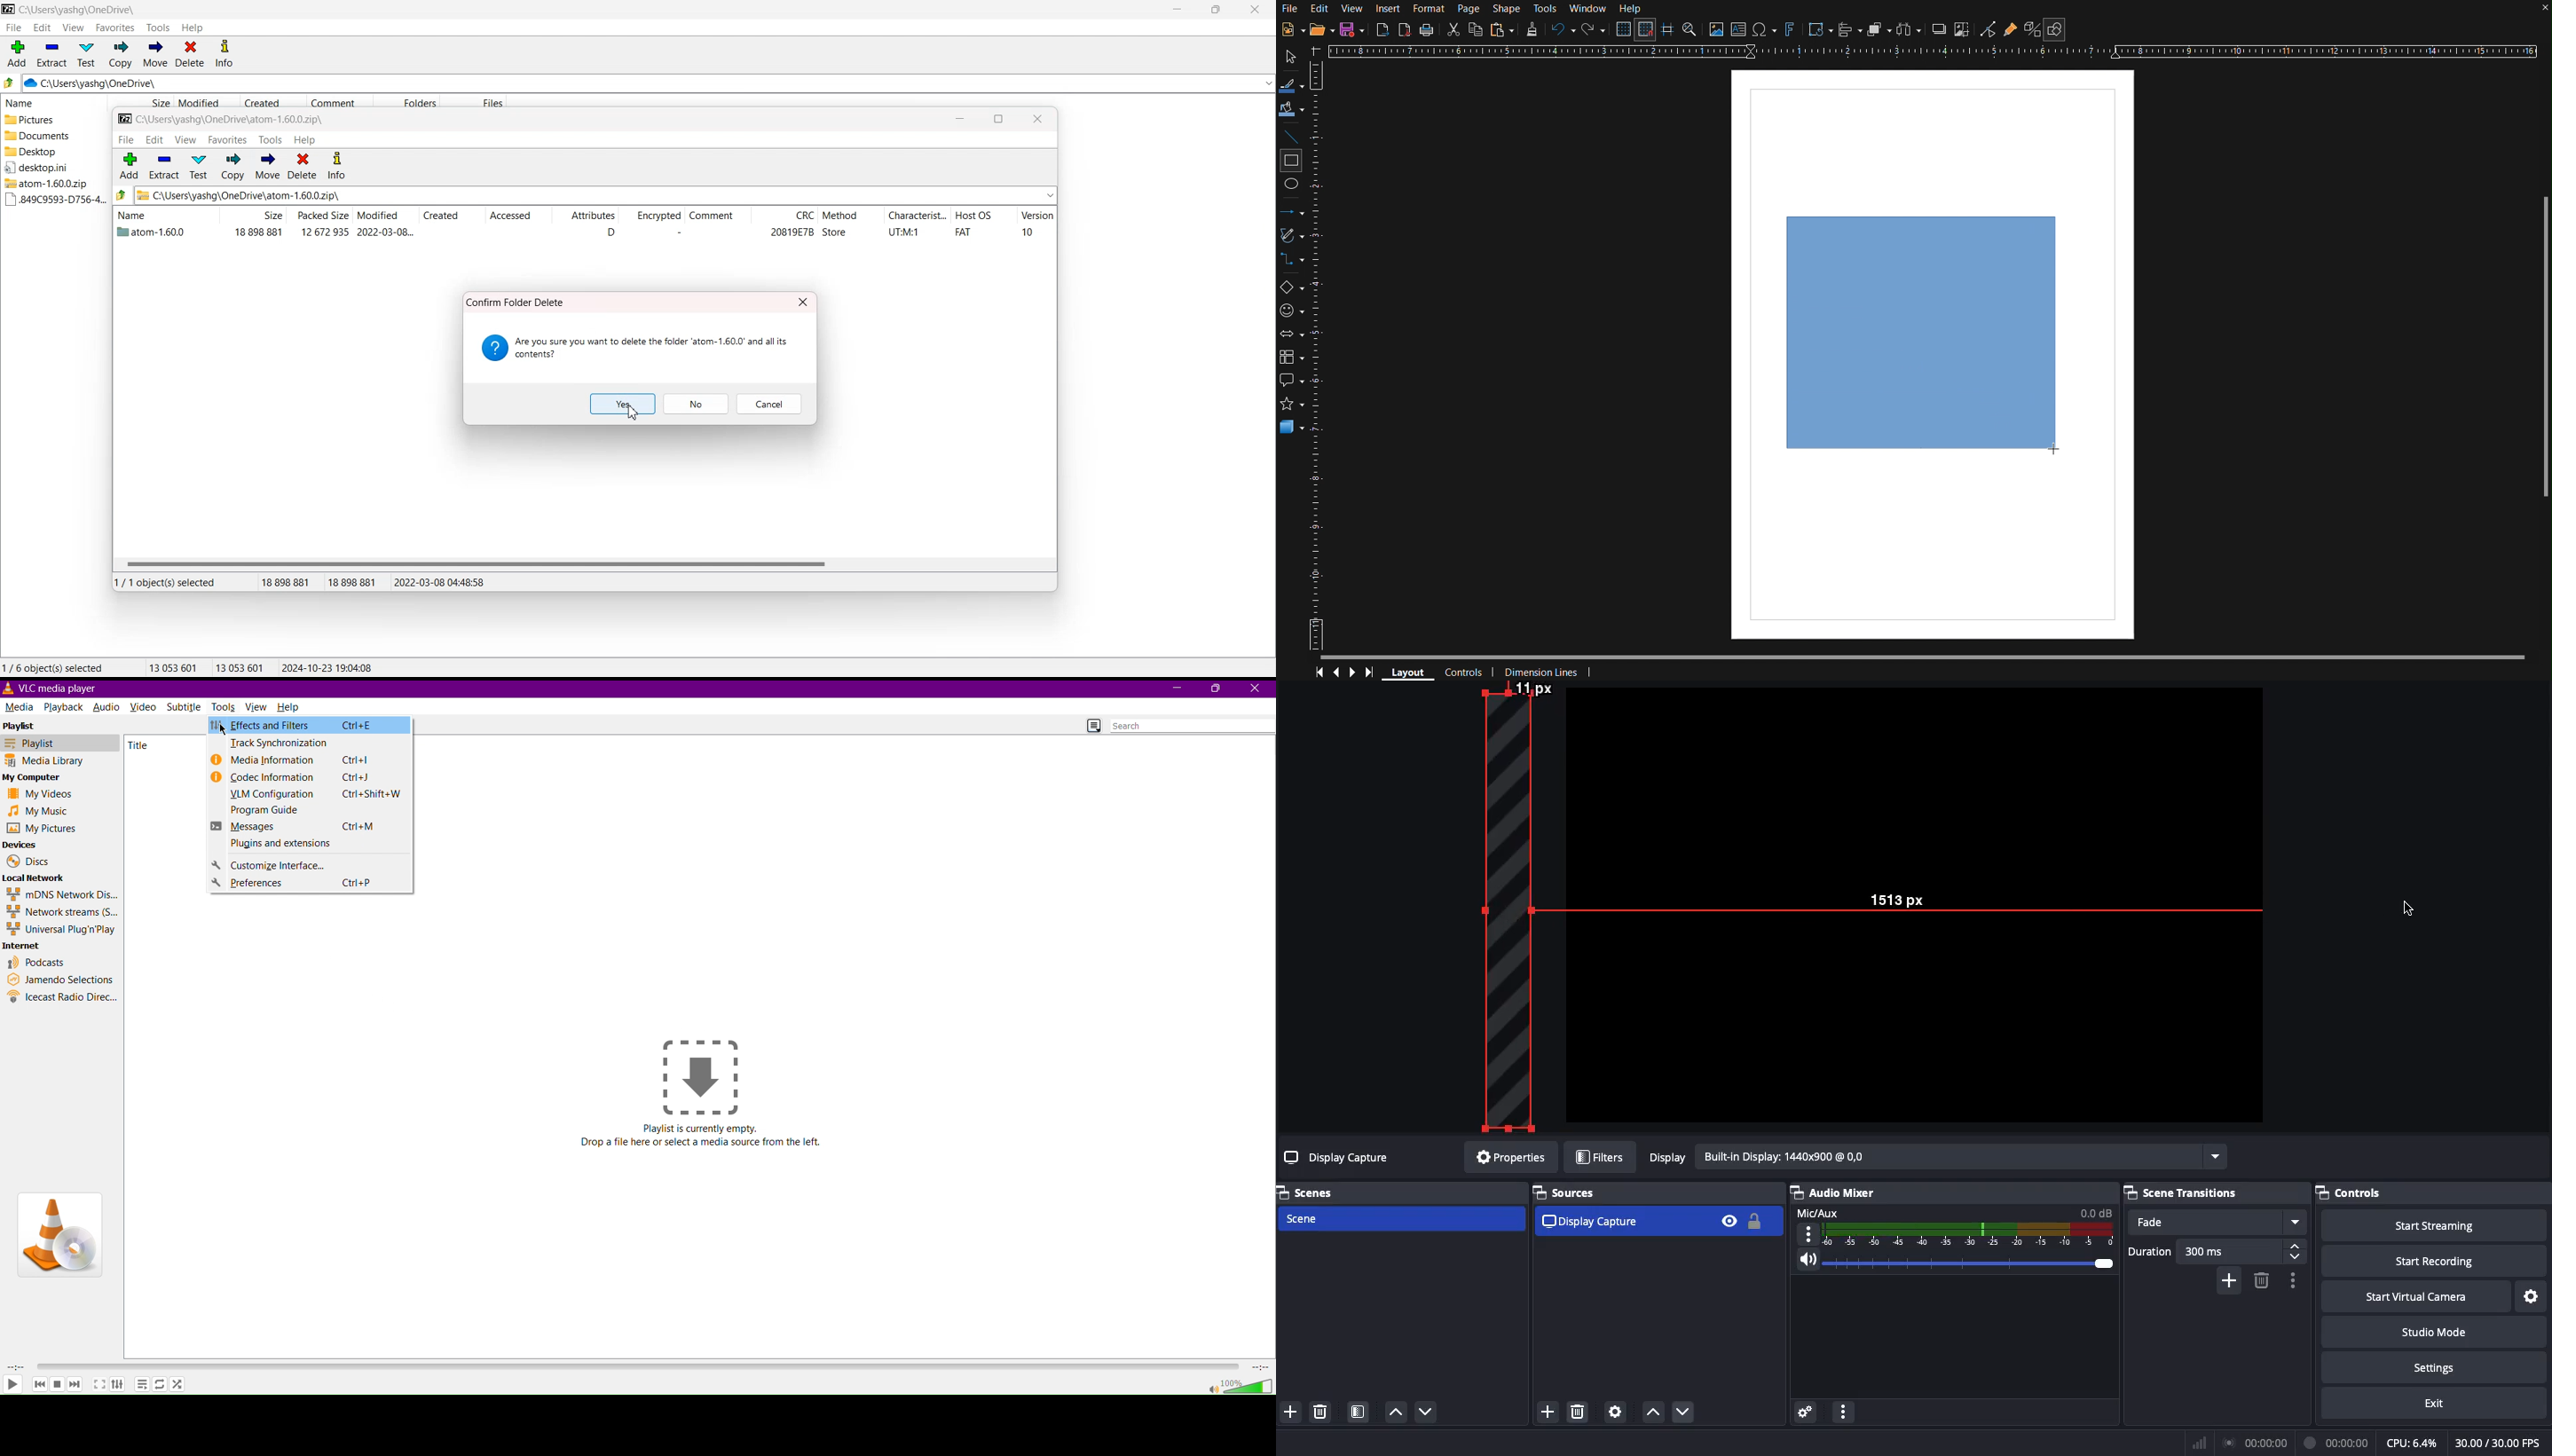 The image size is (2576, 1456). I want to click on Add, so click(1547, 1413).